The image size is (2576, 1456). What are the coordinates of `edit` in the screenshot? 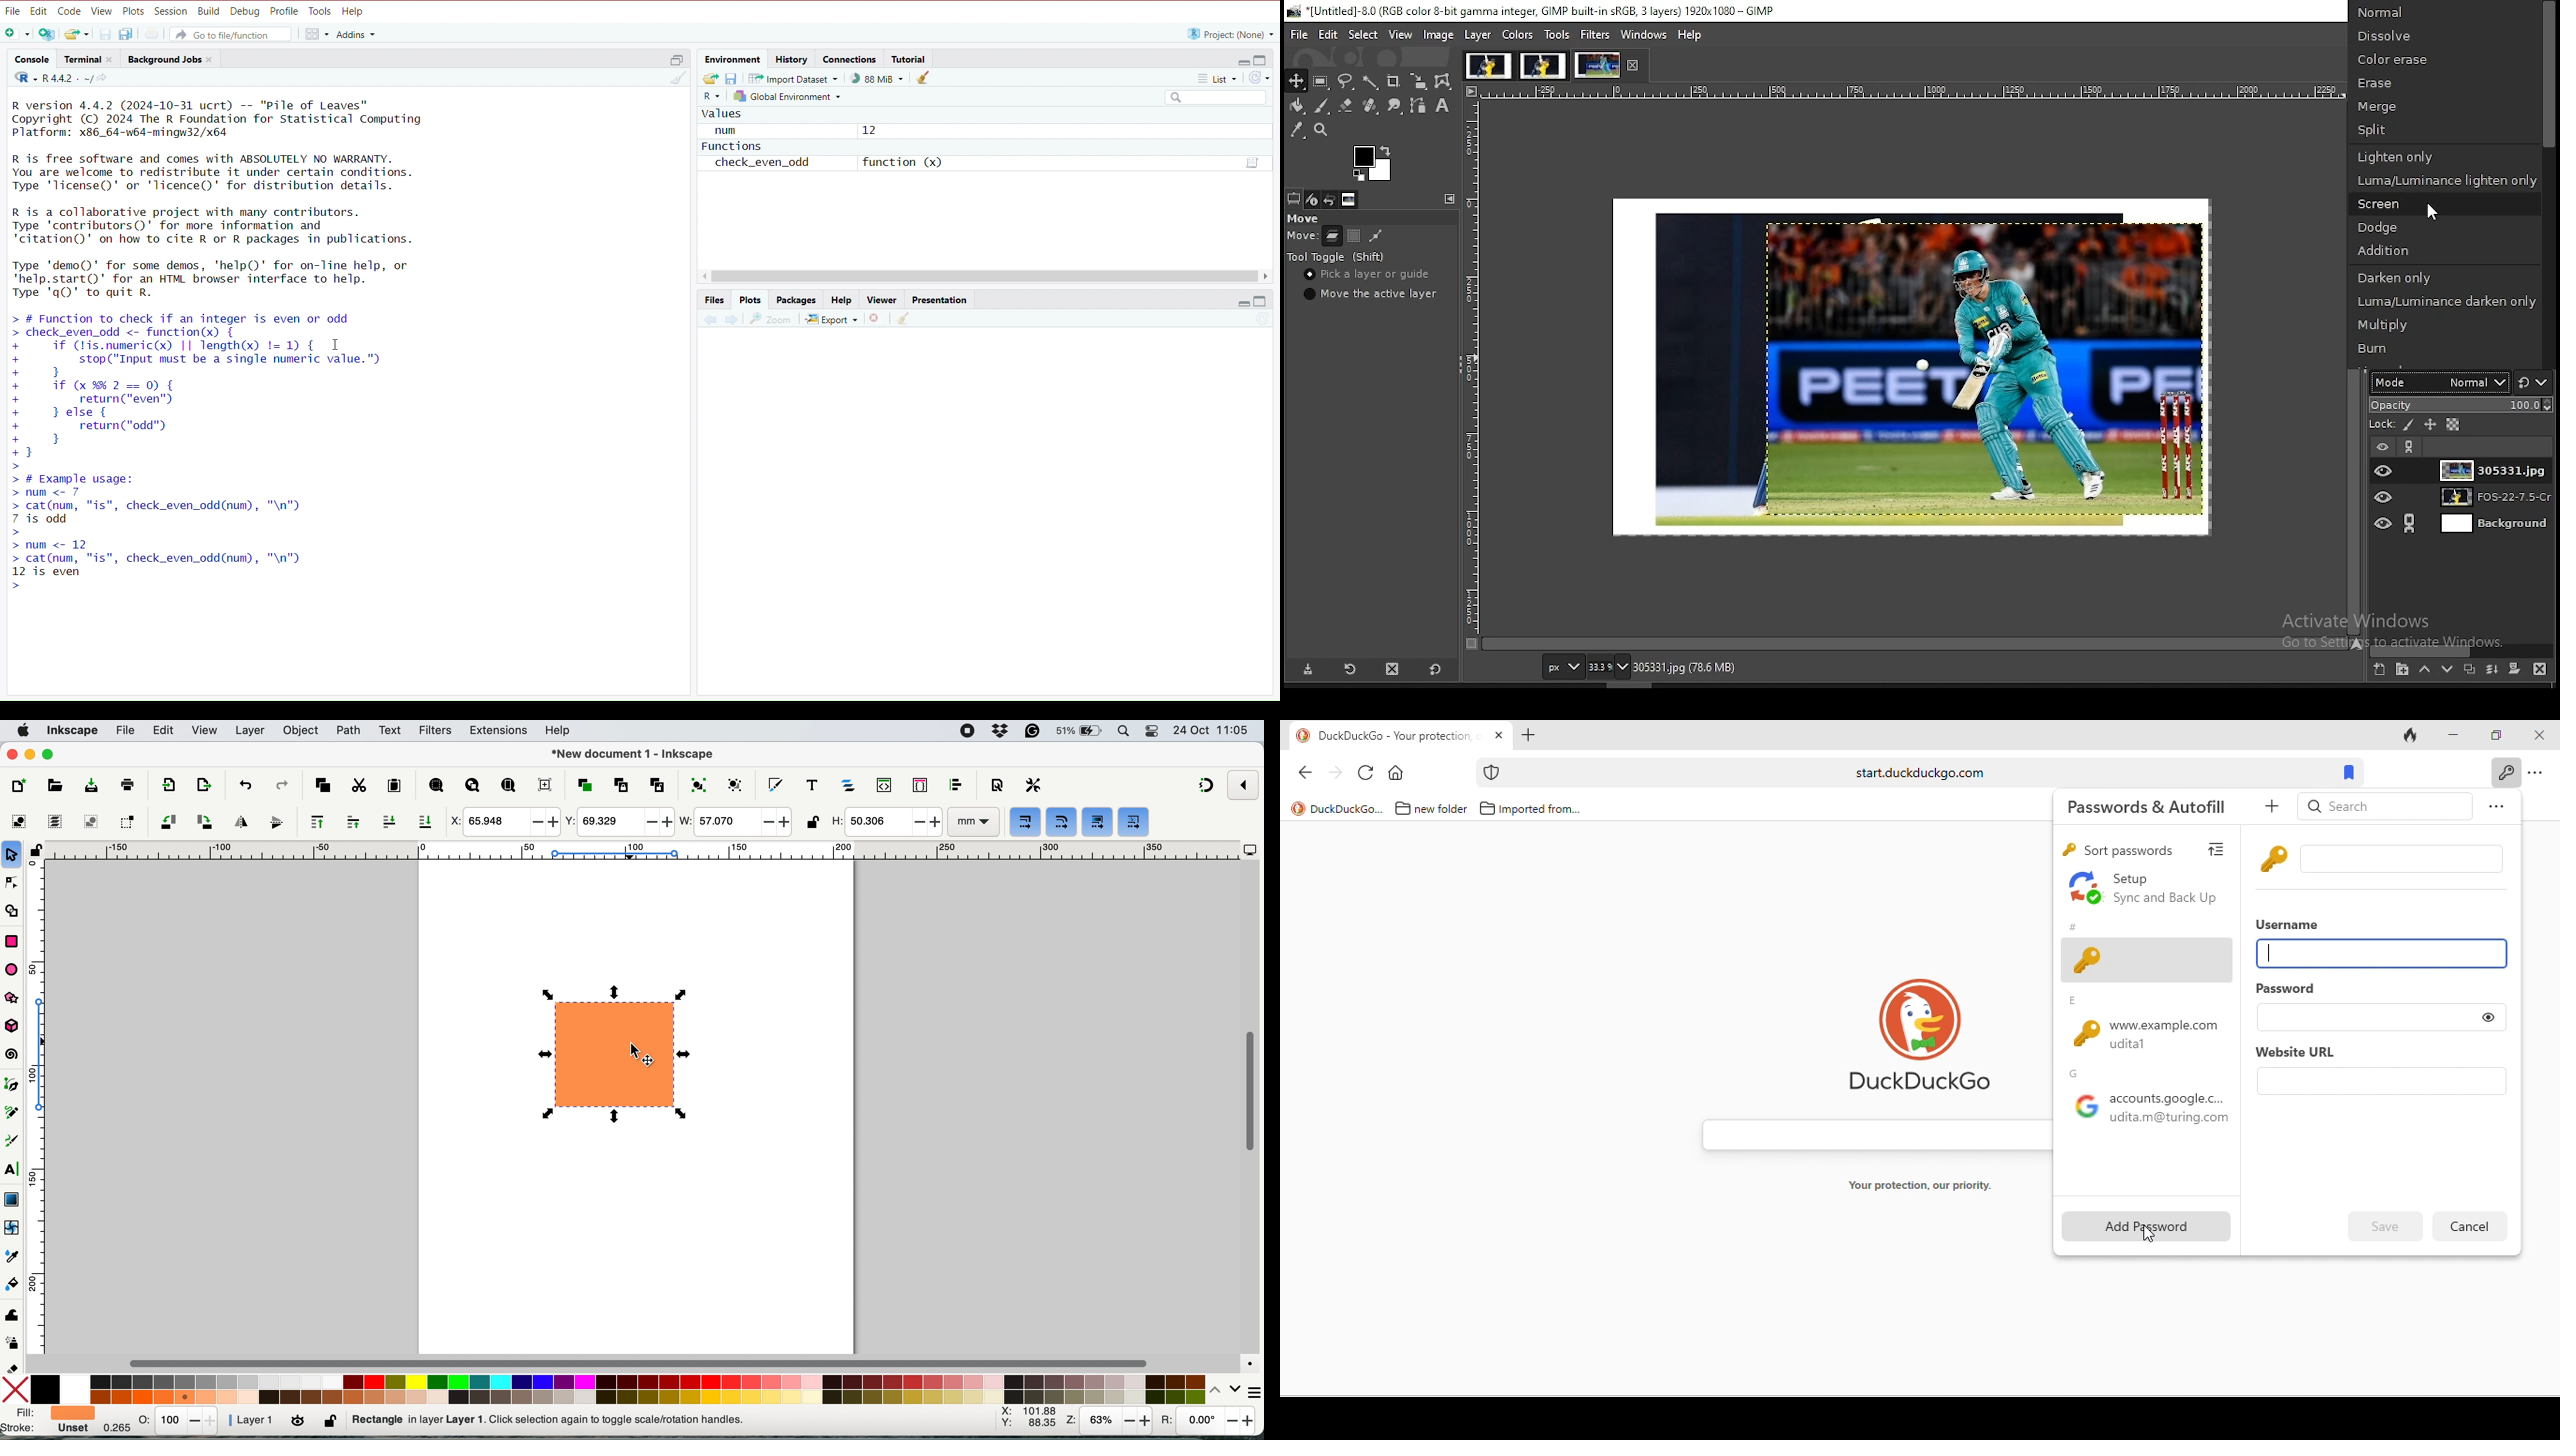 It's located at (2385, 1227).